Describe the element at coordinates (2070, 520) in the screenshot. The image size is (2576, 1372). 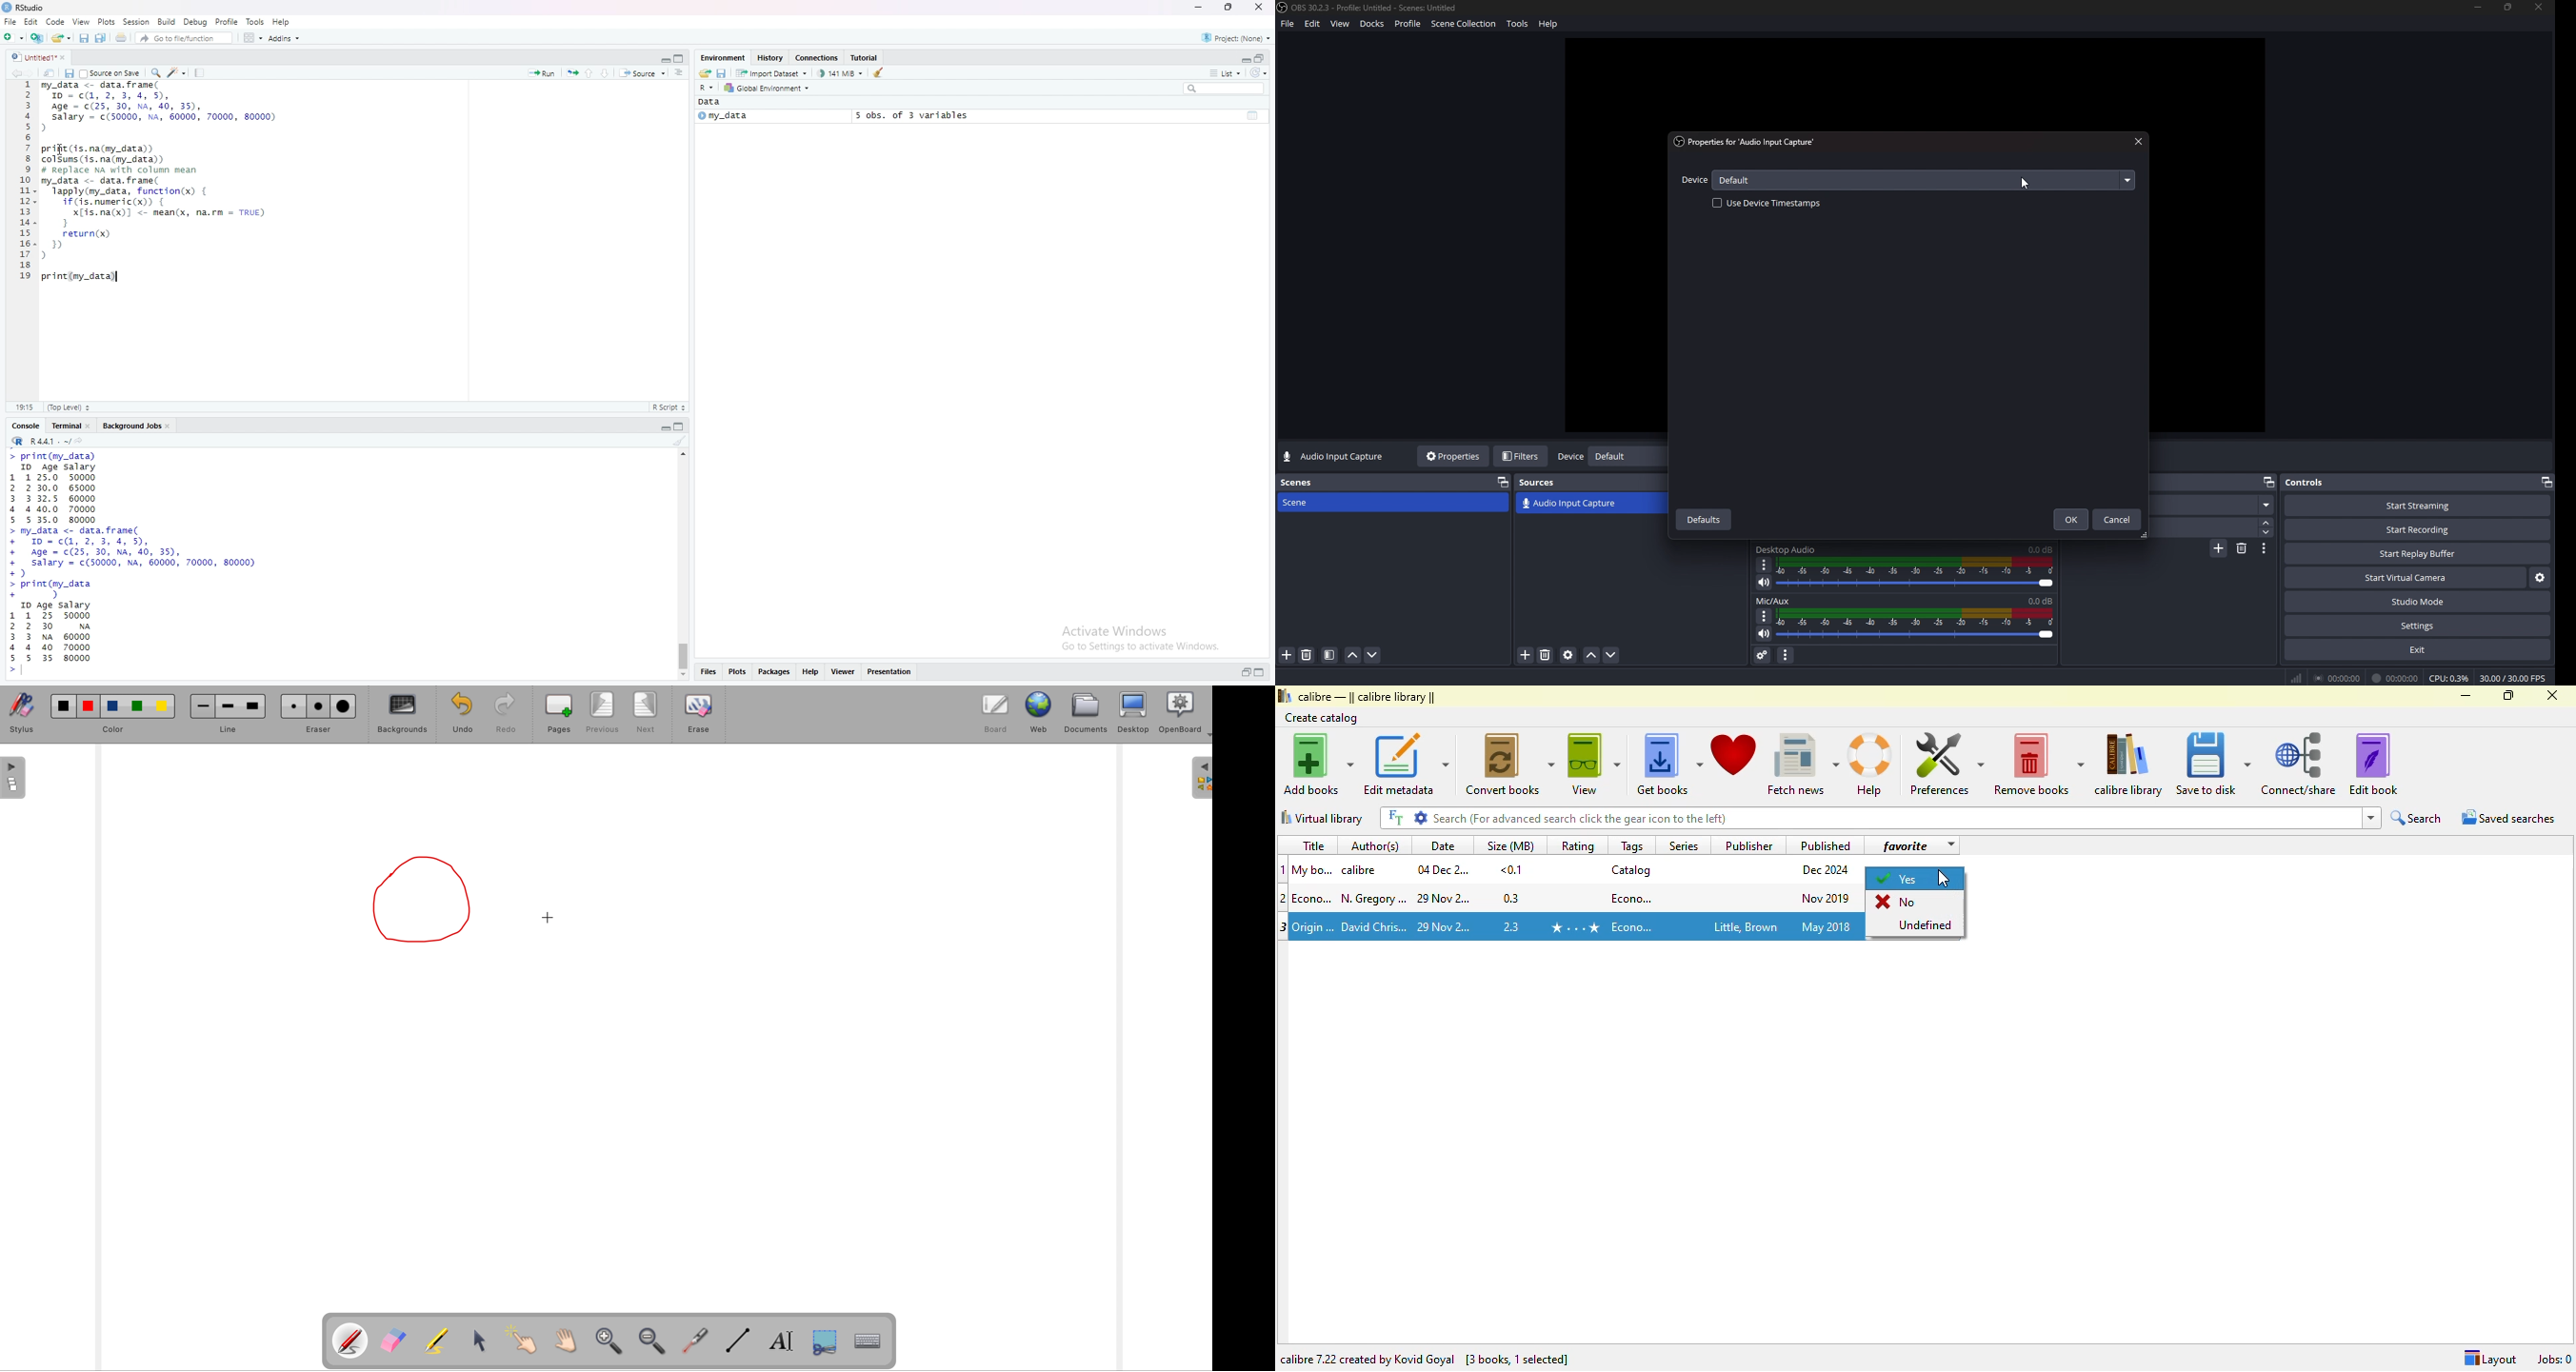
I see `ok` at that location.